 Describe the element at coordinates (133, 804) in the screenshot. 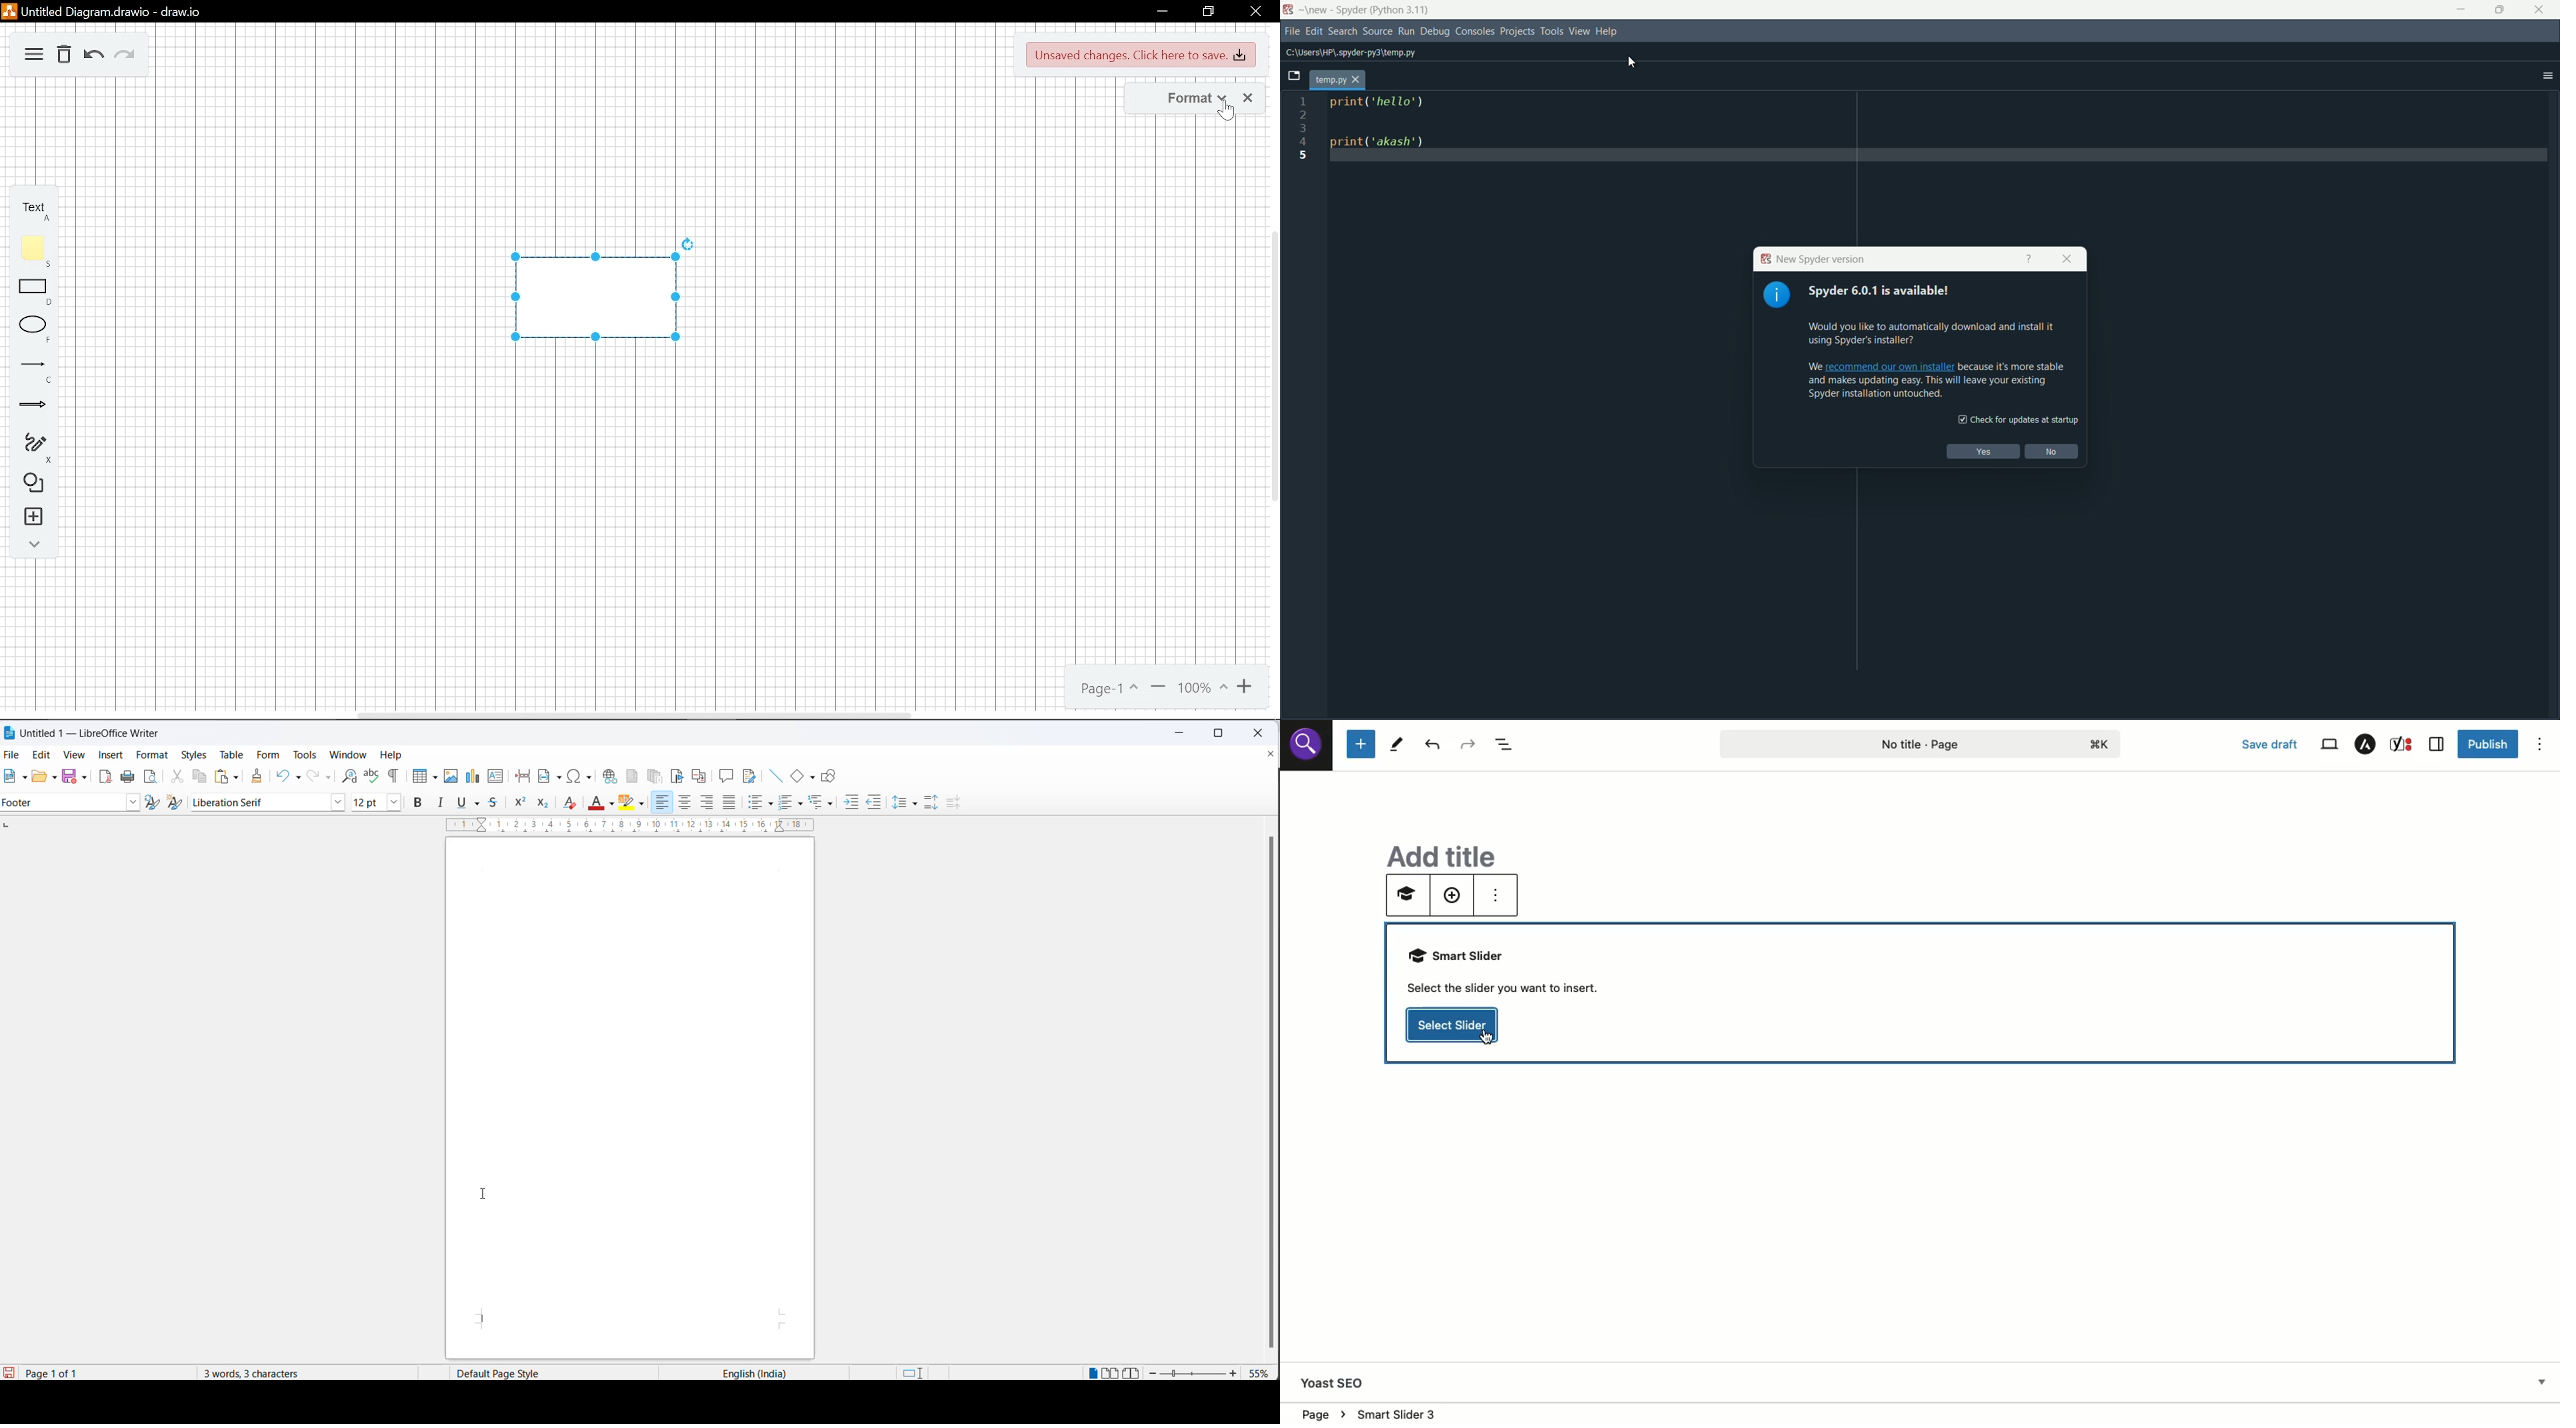

I see `style options` at that location.